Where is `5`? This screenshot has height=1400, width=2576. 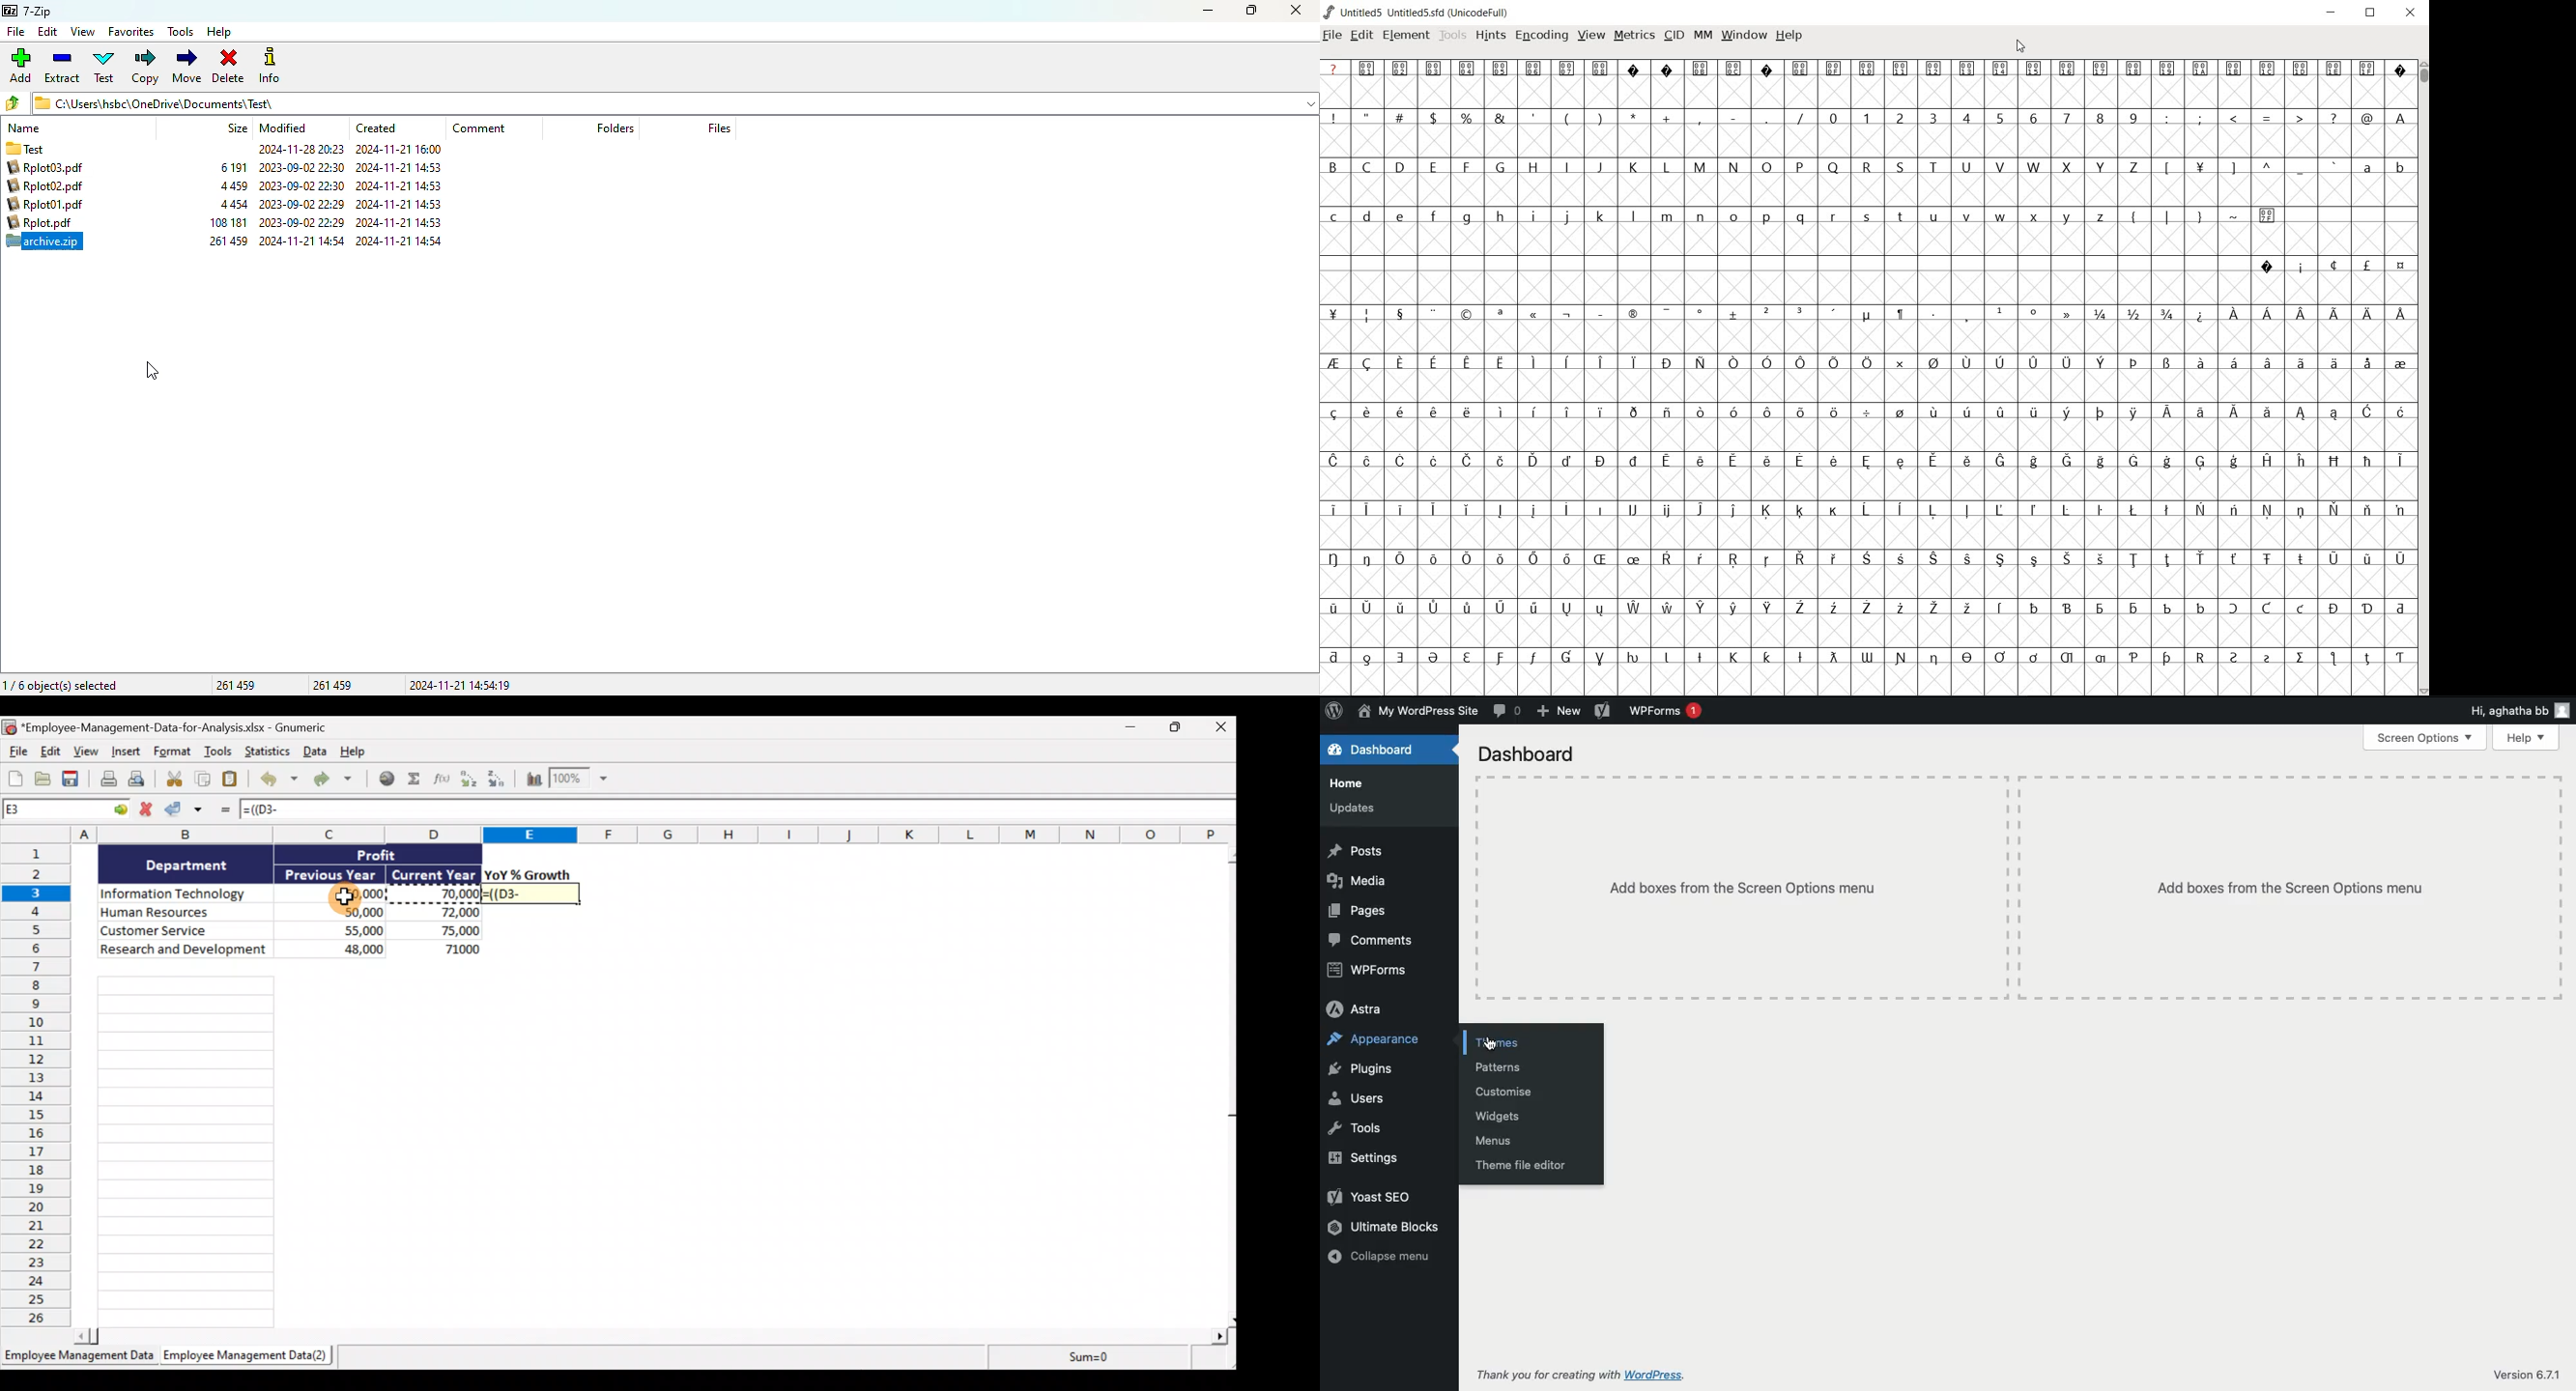
5 is located at coordinates (1999, 118).